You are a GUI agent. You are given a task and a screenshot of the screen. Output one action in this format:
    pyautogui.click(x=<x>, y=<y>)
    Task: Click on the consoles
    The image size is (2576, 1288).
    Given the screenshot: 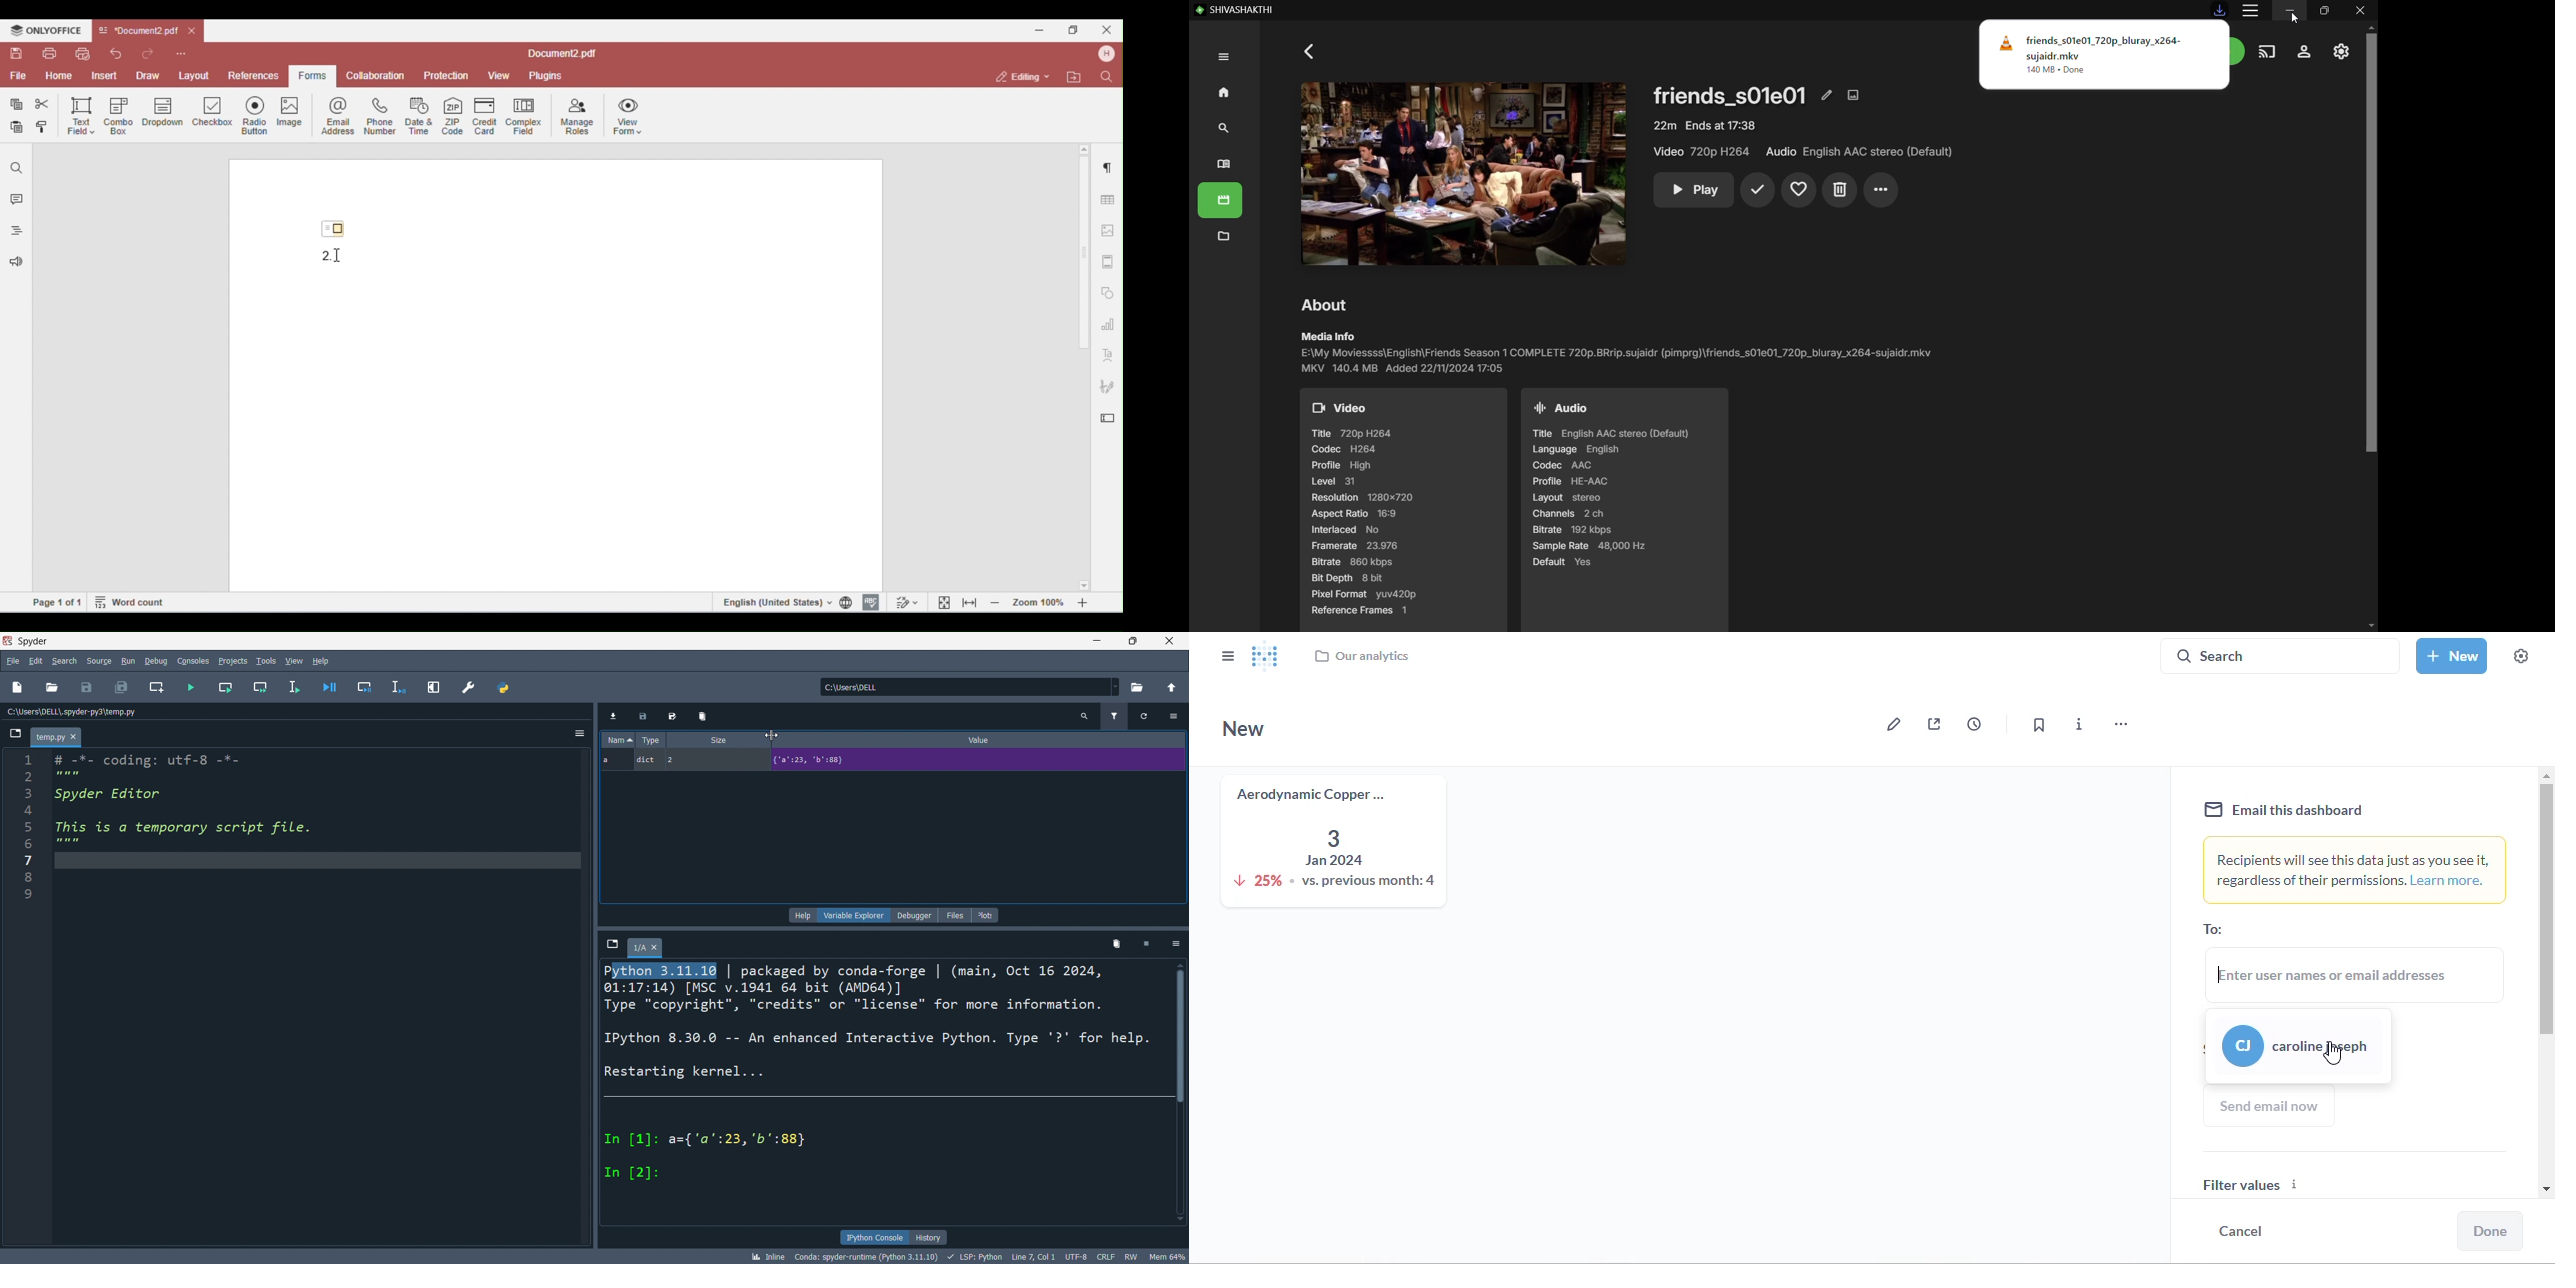 What is the action you would take?
    pyautogui.click(x=188, y=661)
    